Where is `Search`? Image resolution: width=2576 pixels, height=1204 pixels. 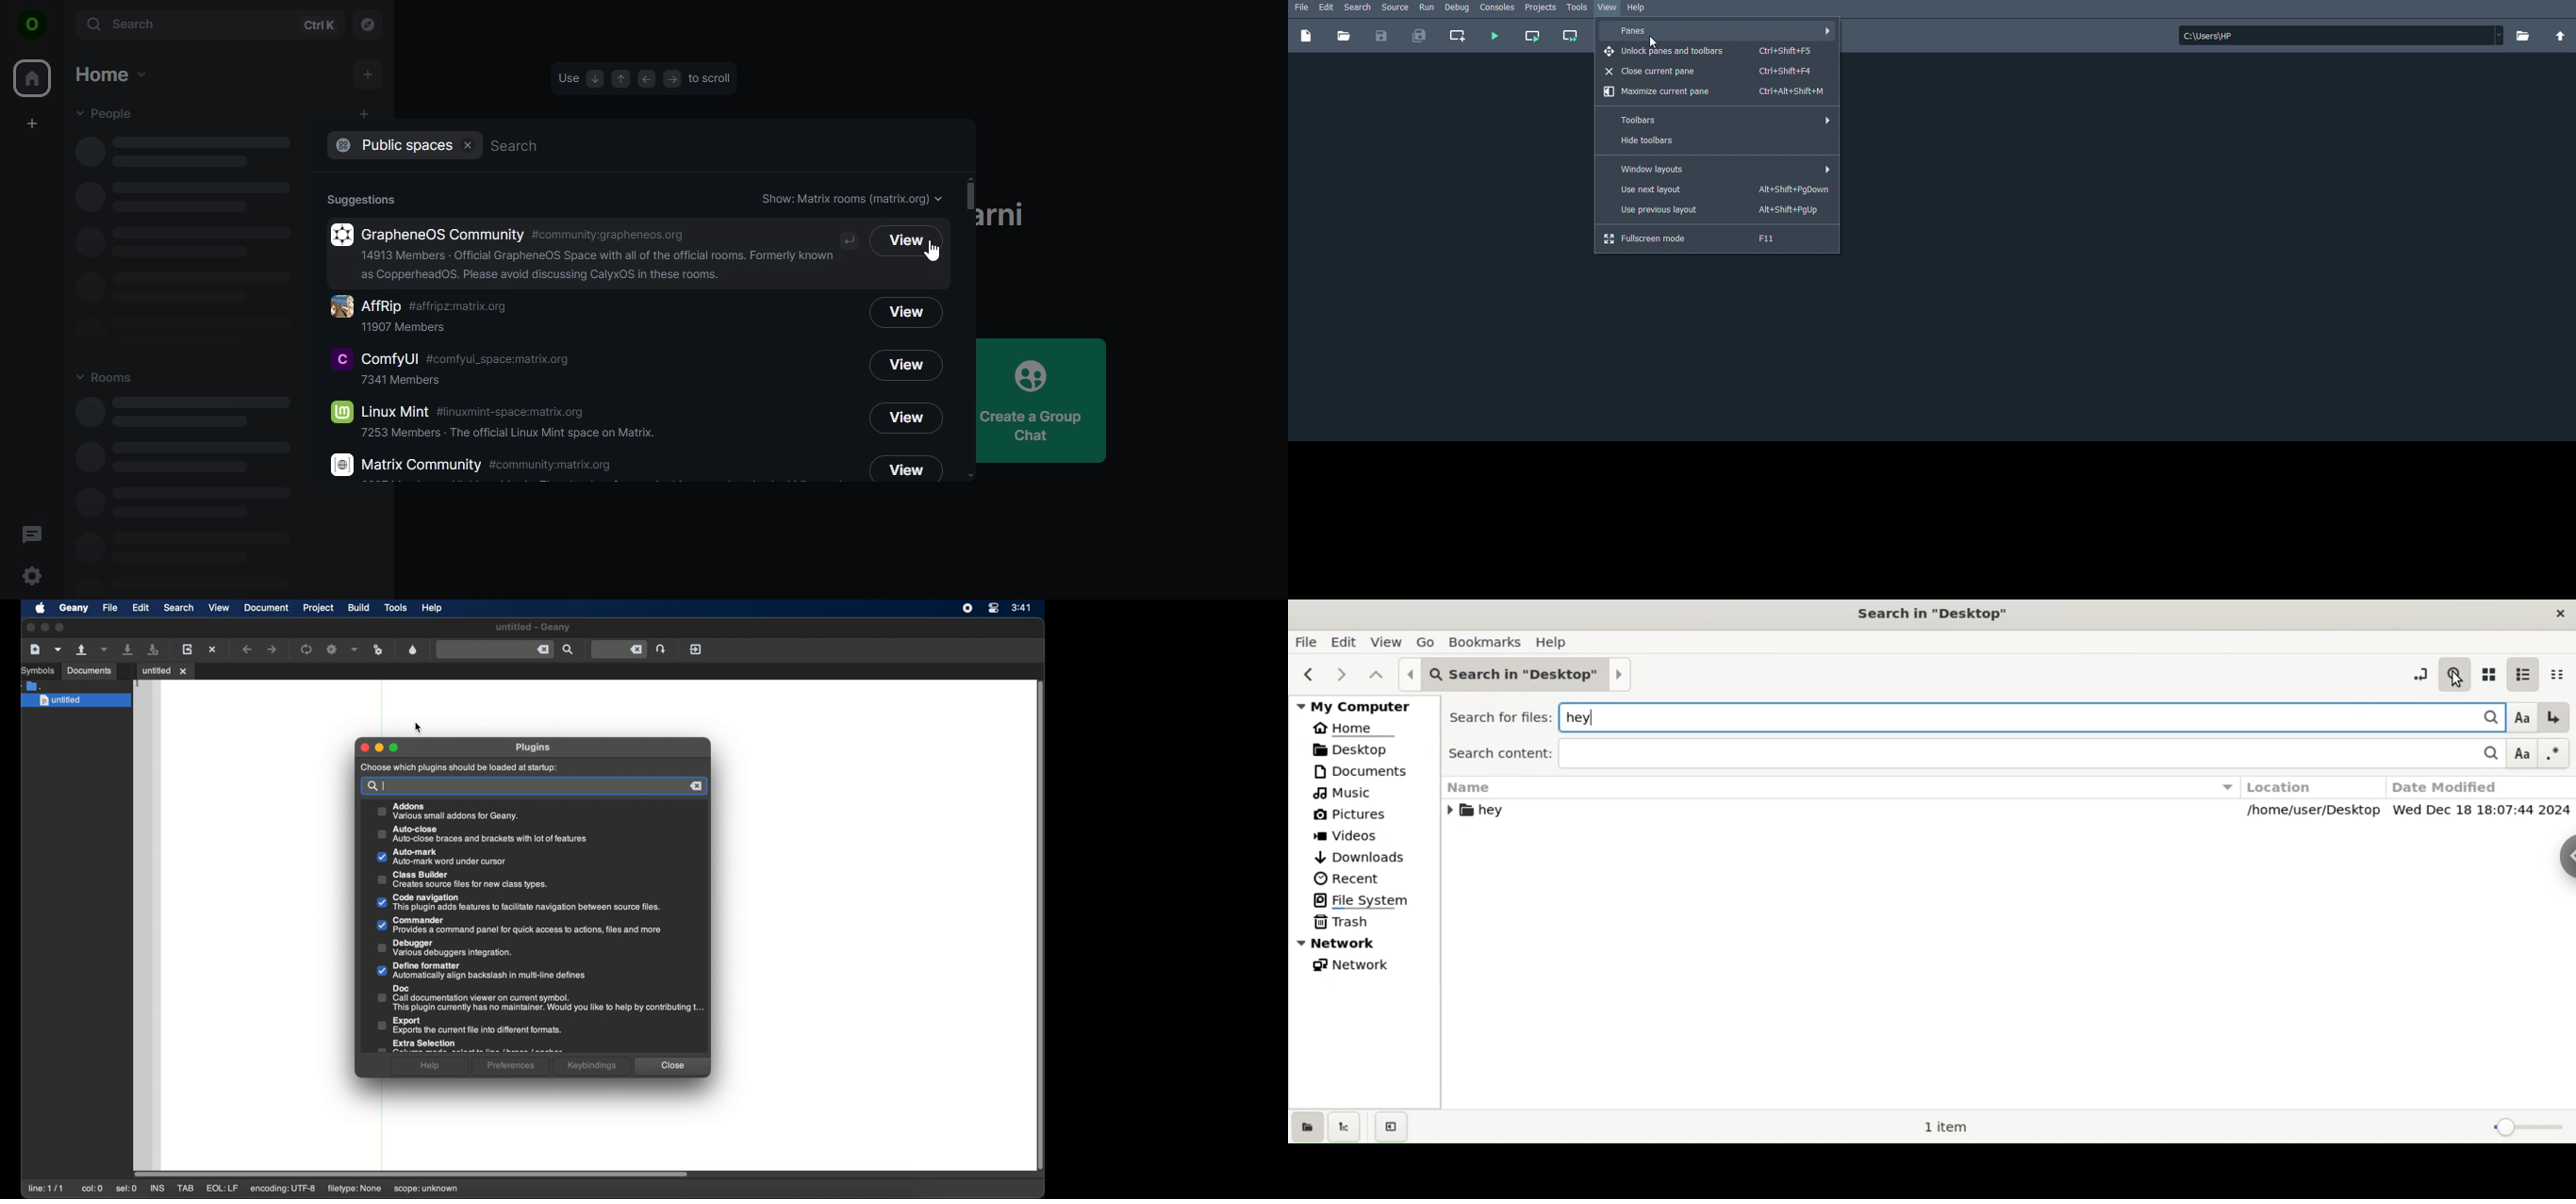 Search is located at coordinates (1359, 7).